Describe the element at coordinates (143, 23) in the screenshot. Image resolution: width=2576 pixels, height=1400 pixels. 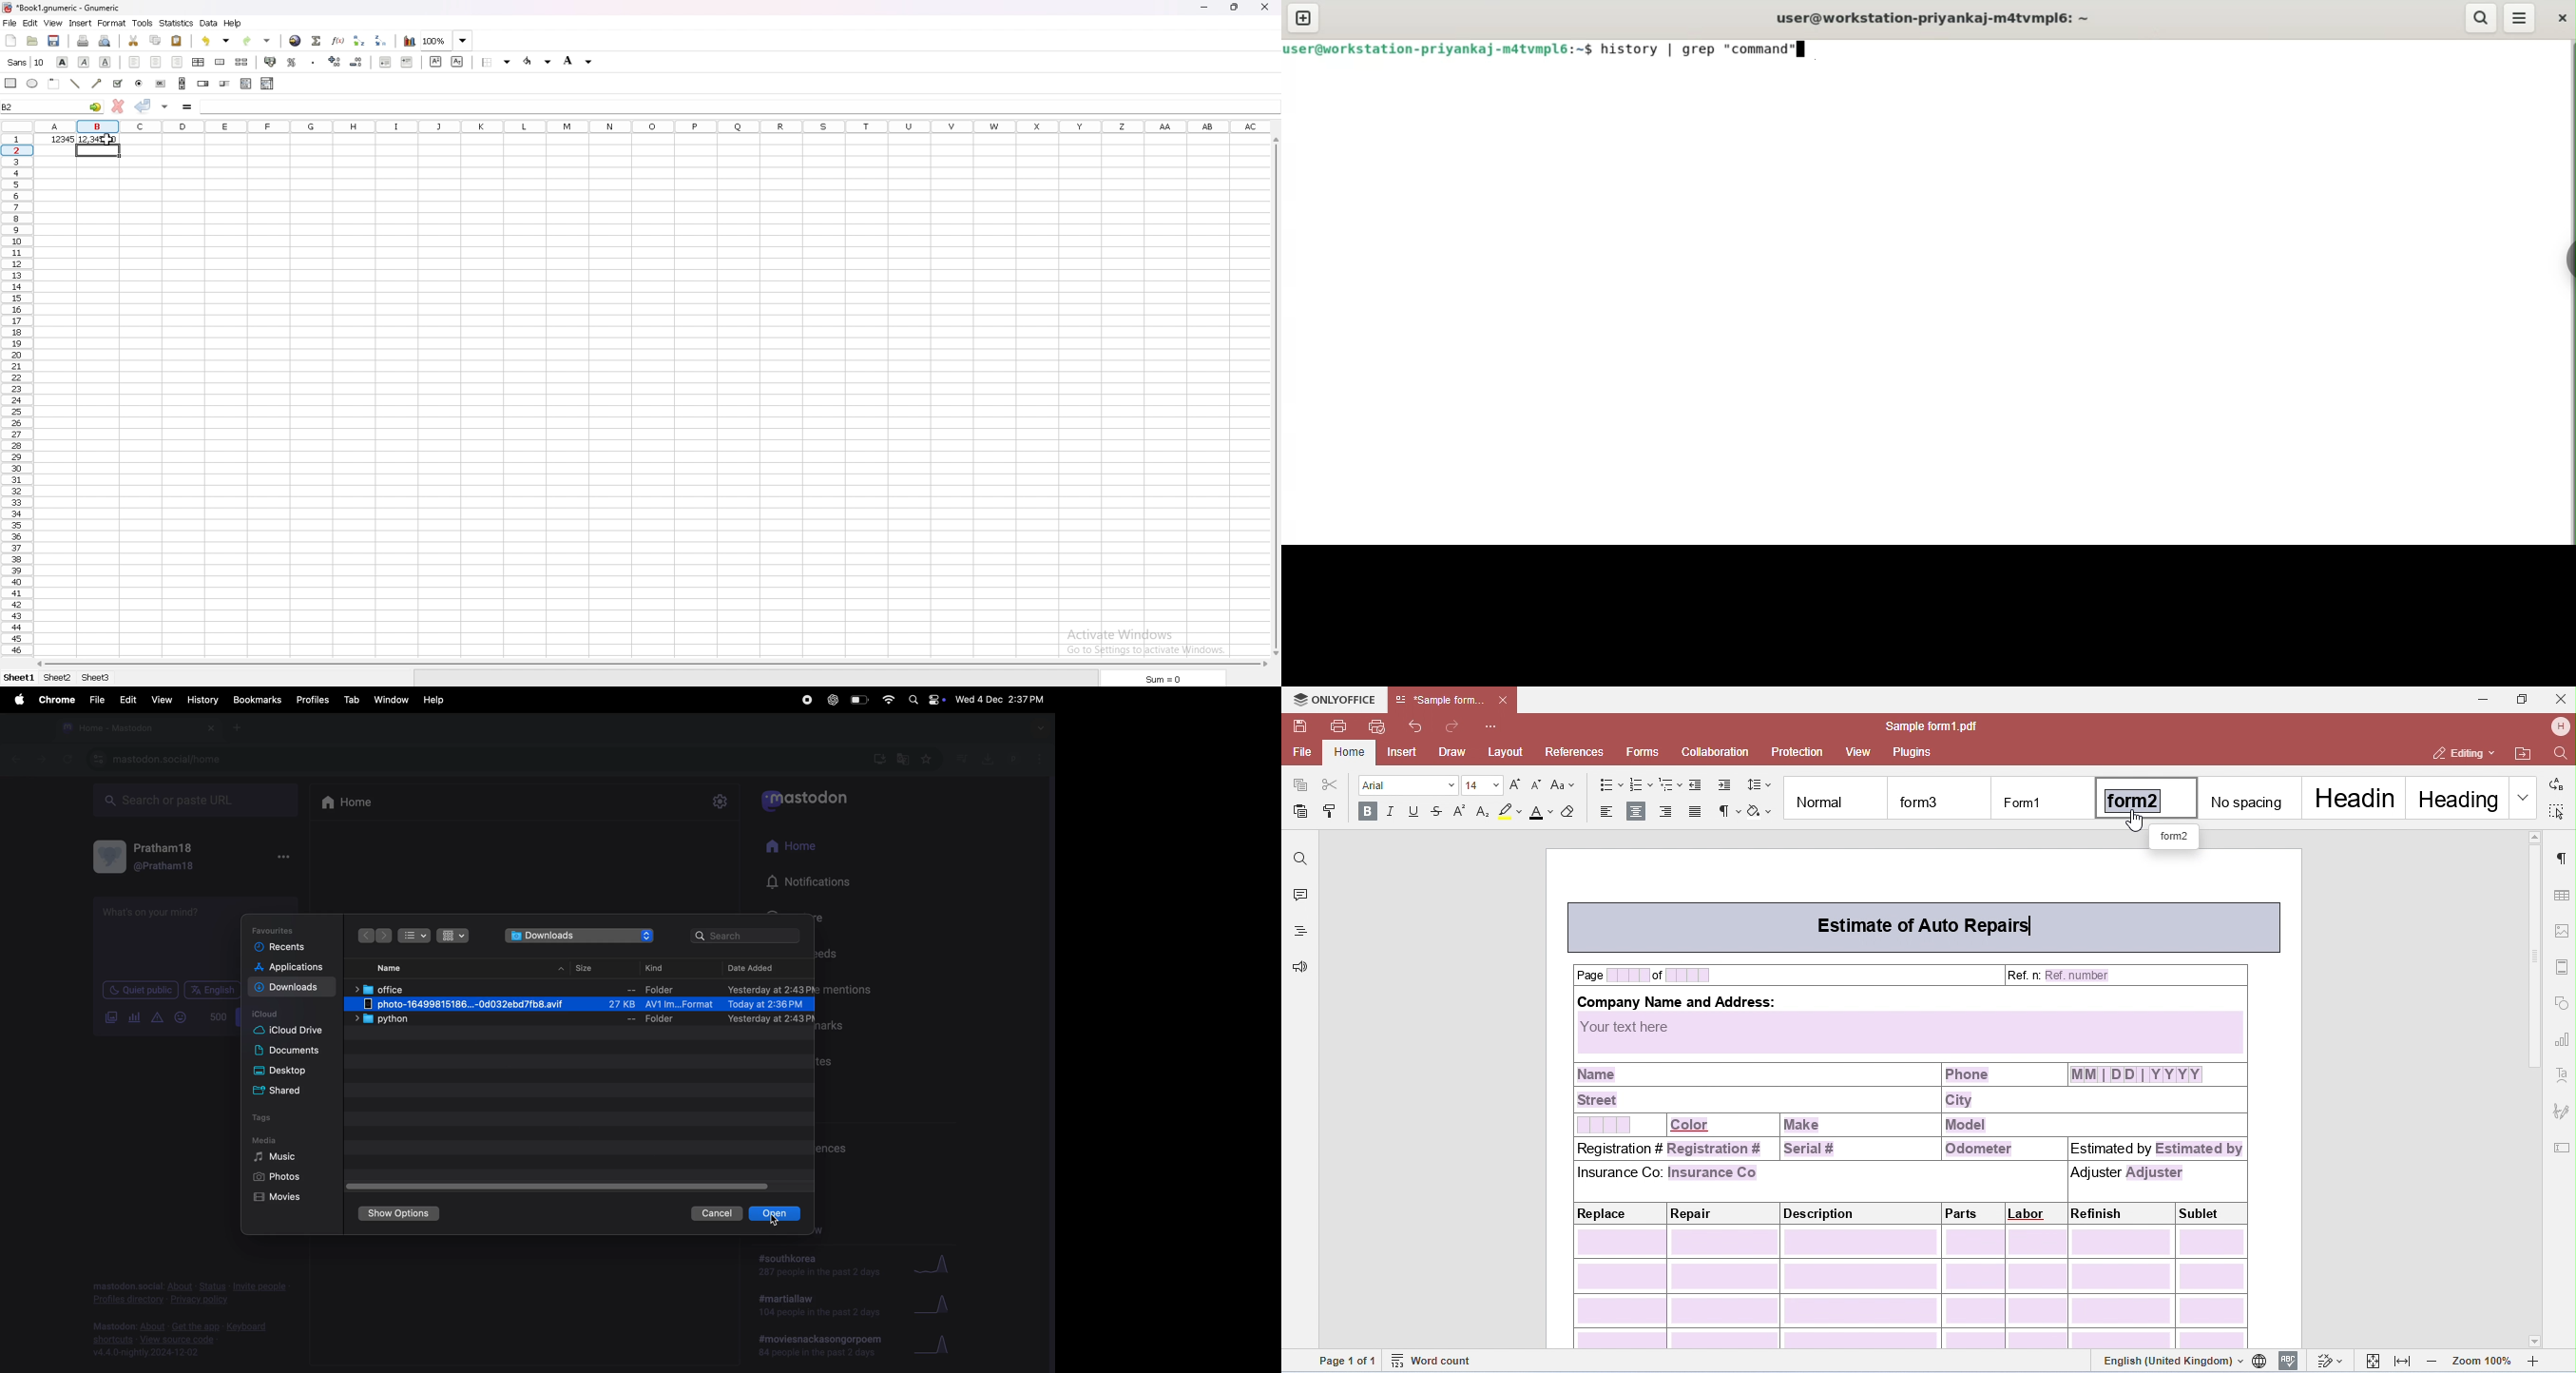
I see `tools` at that location.